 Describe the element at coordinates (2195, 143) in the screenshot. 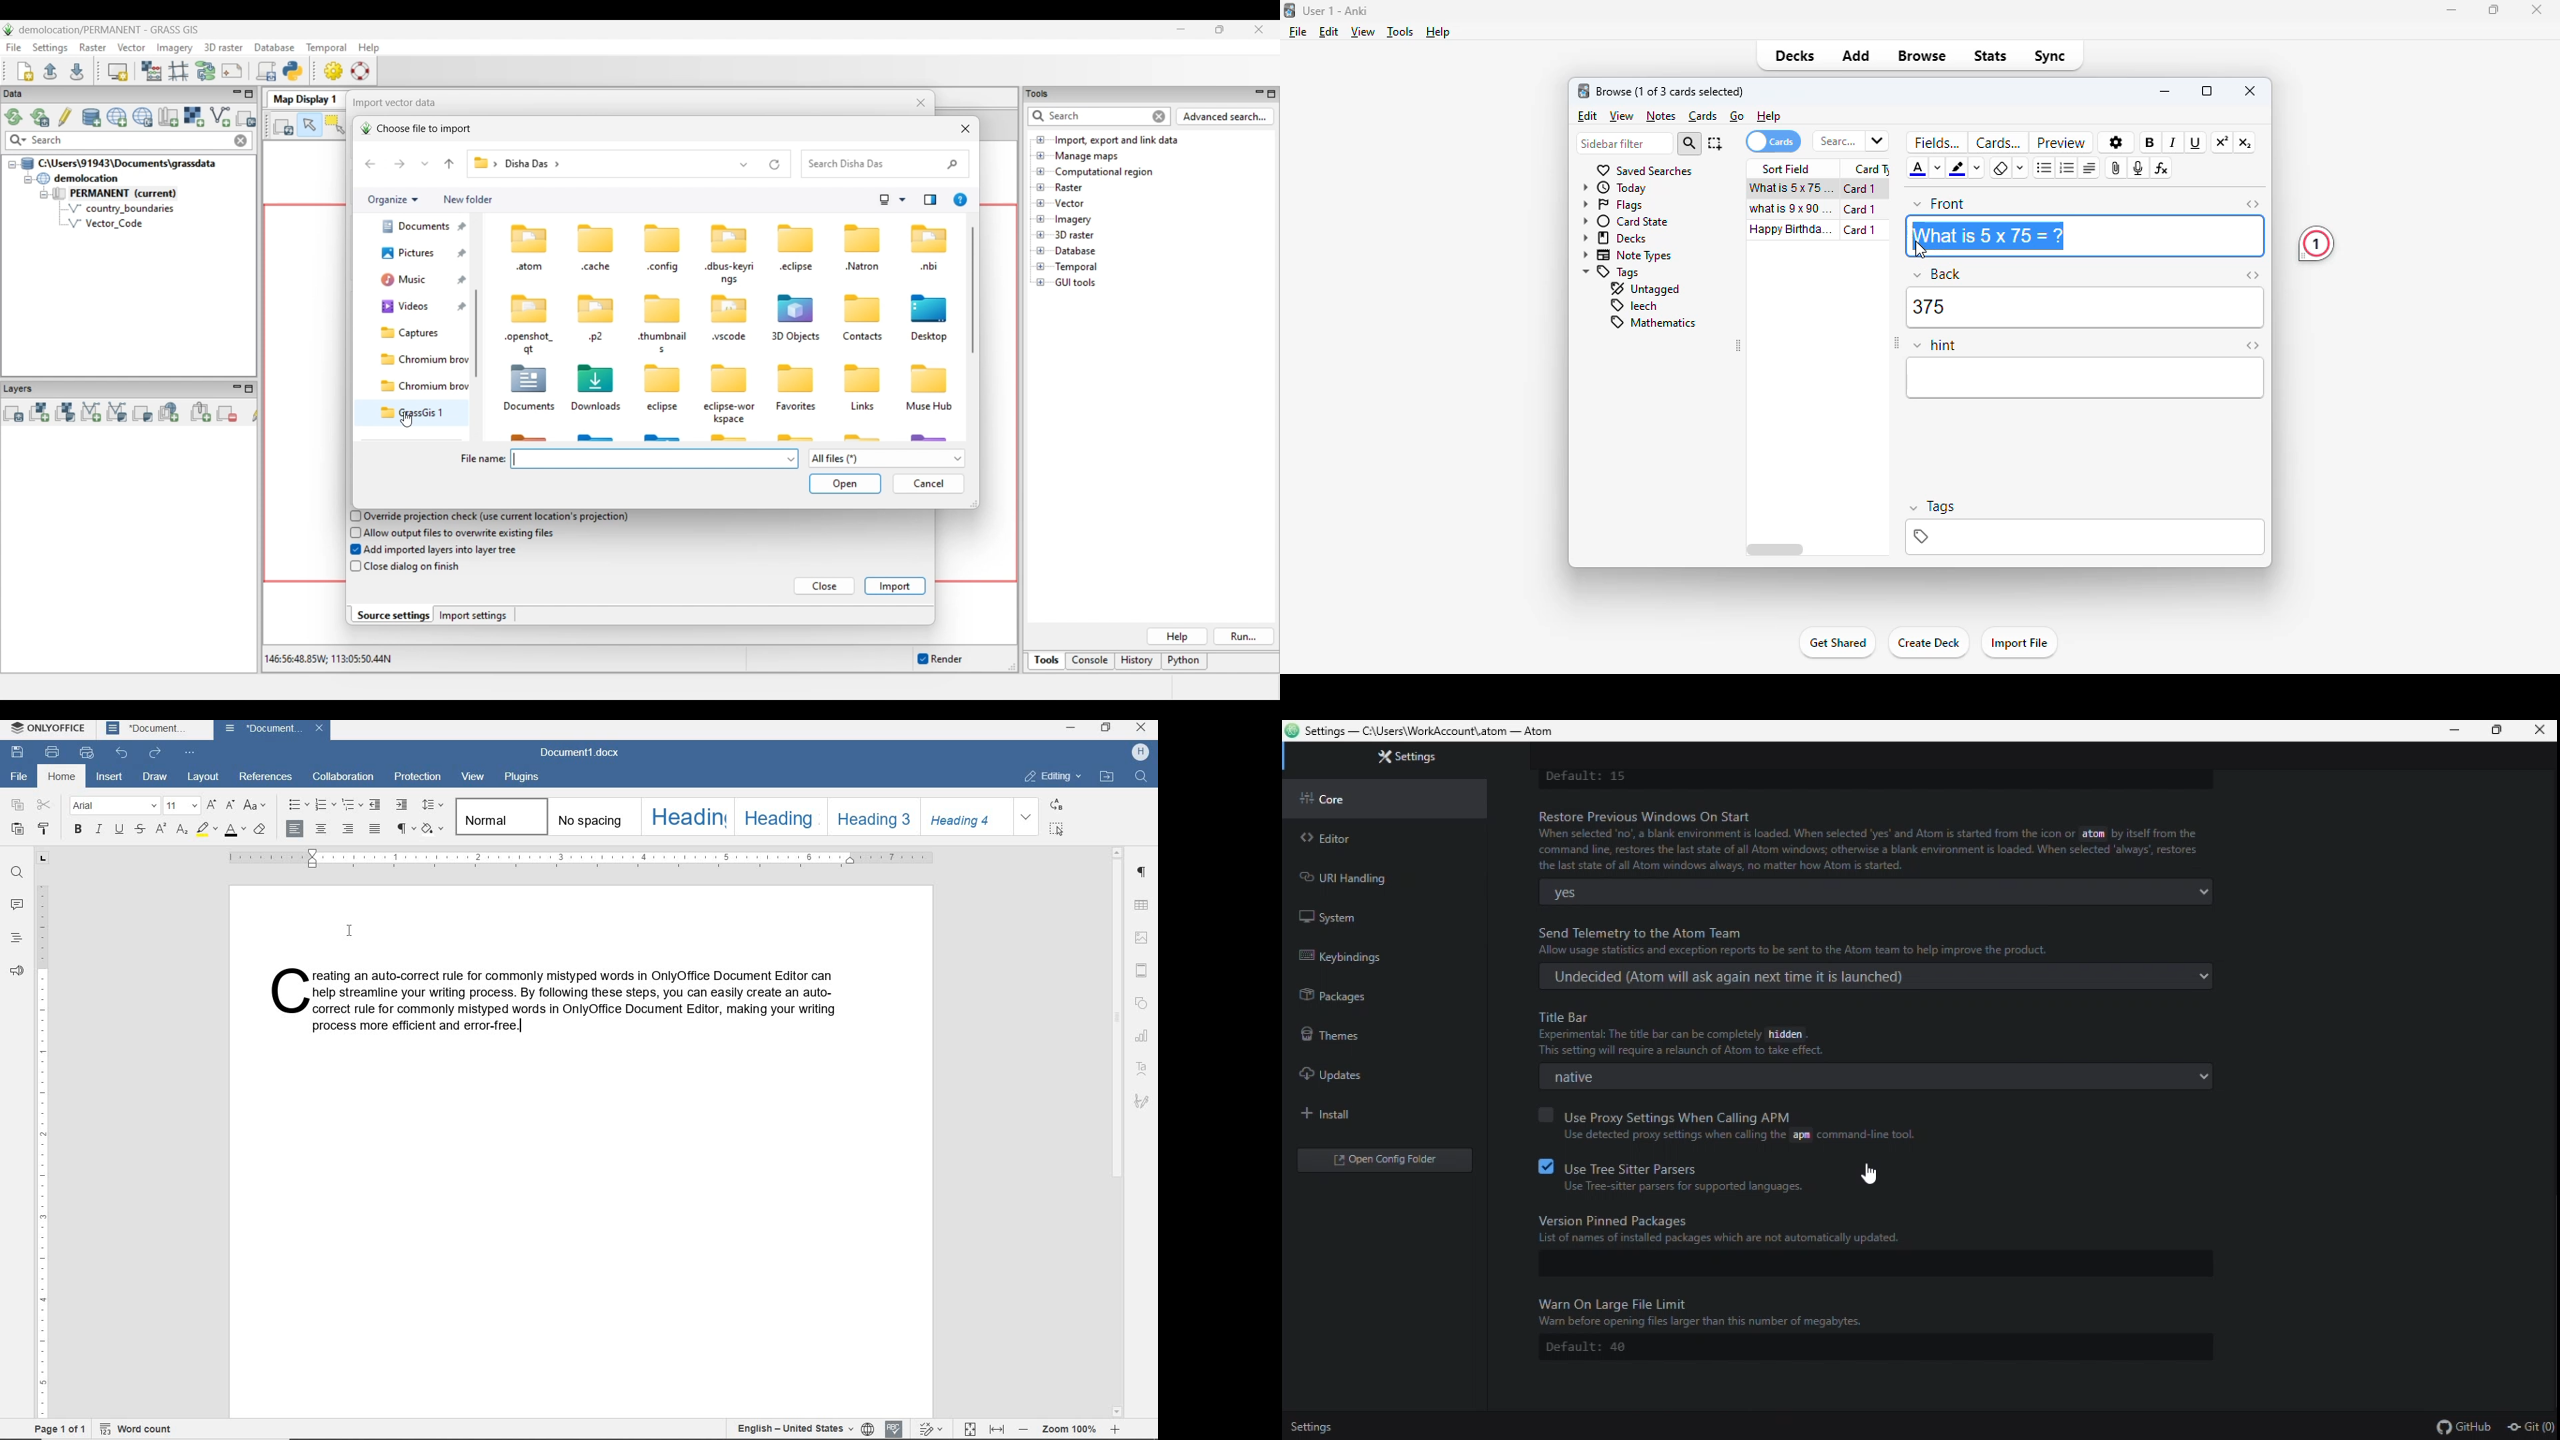

I see `underline` at that location.